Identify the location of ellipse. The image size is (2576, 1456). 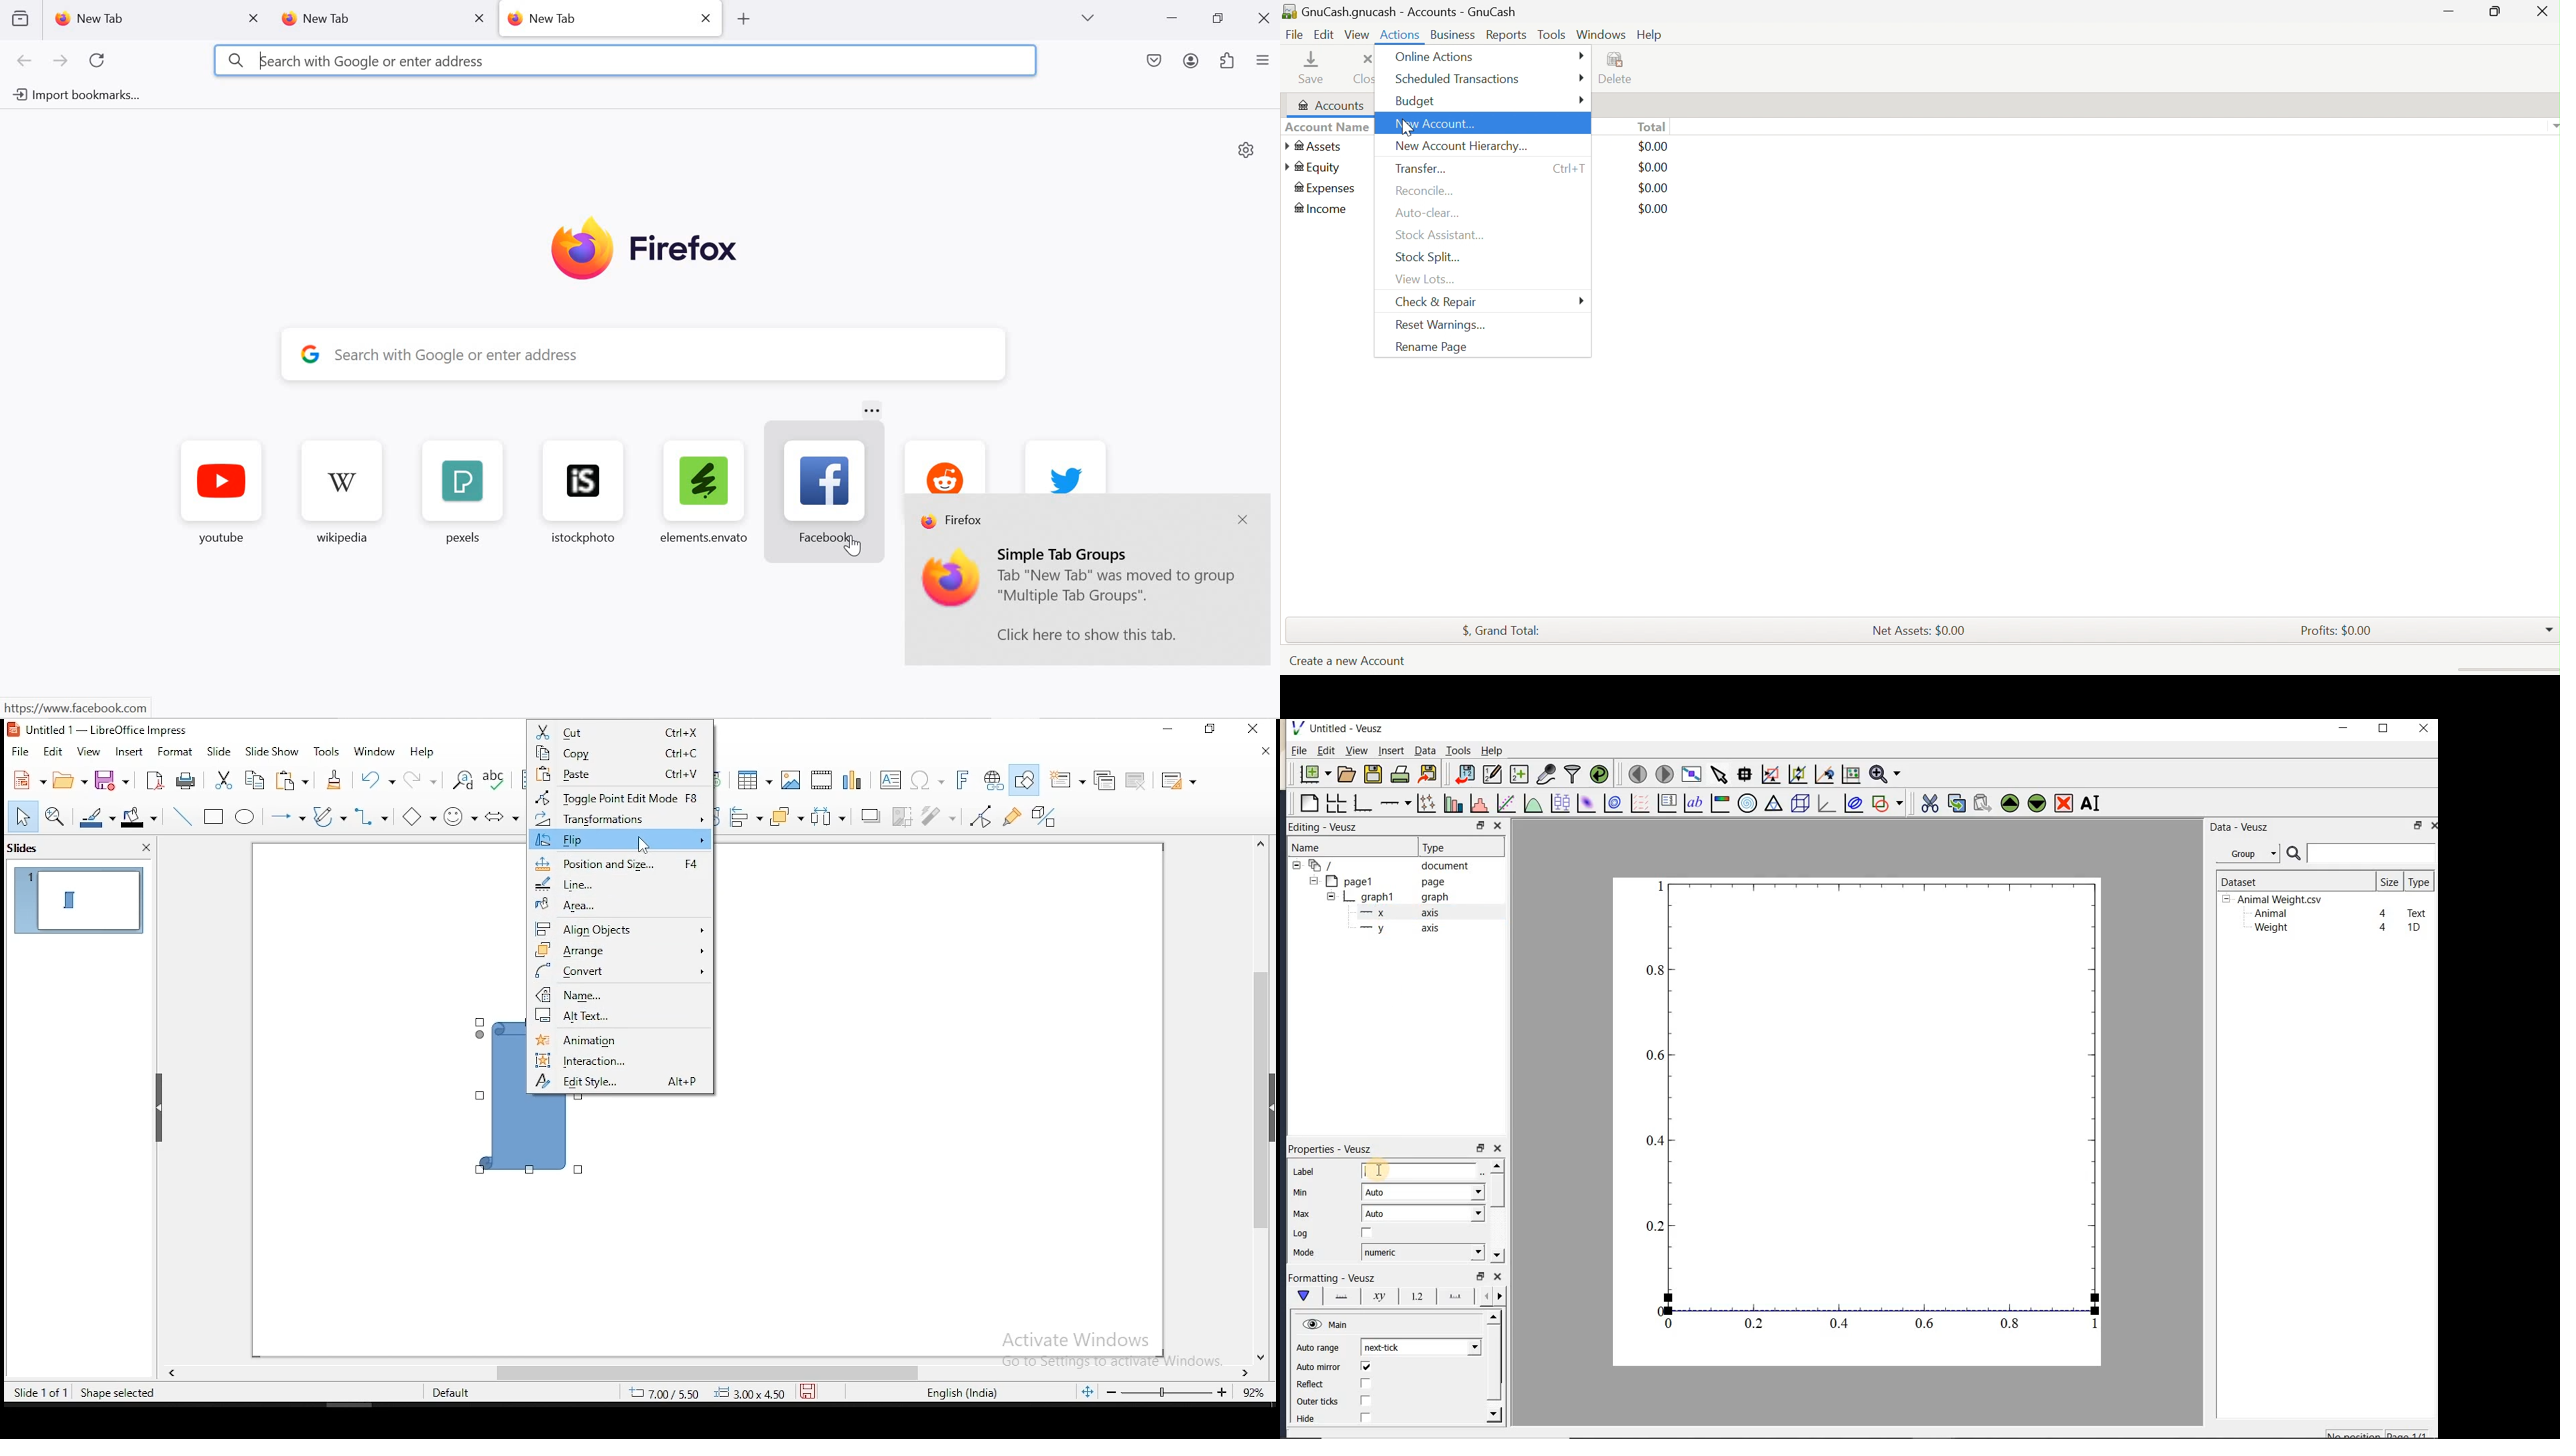
(247, 818).